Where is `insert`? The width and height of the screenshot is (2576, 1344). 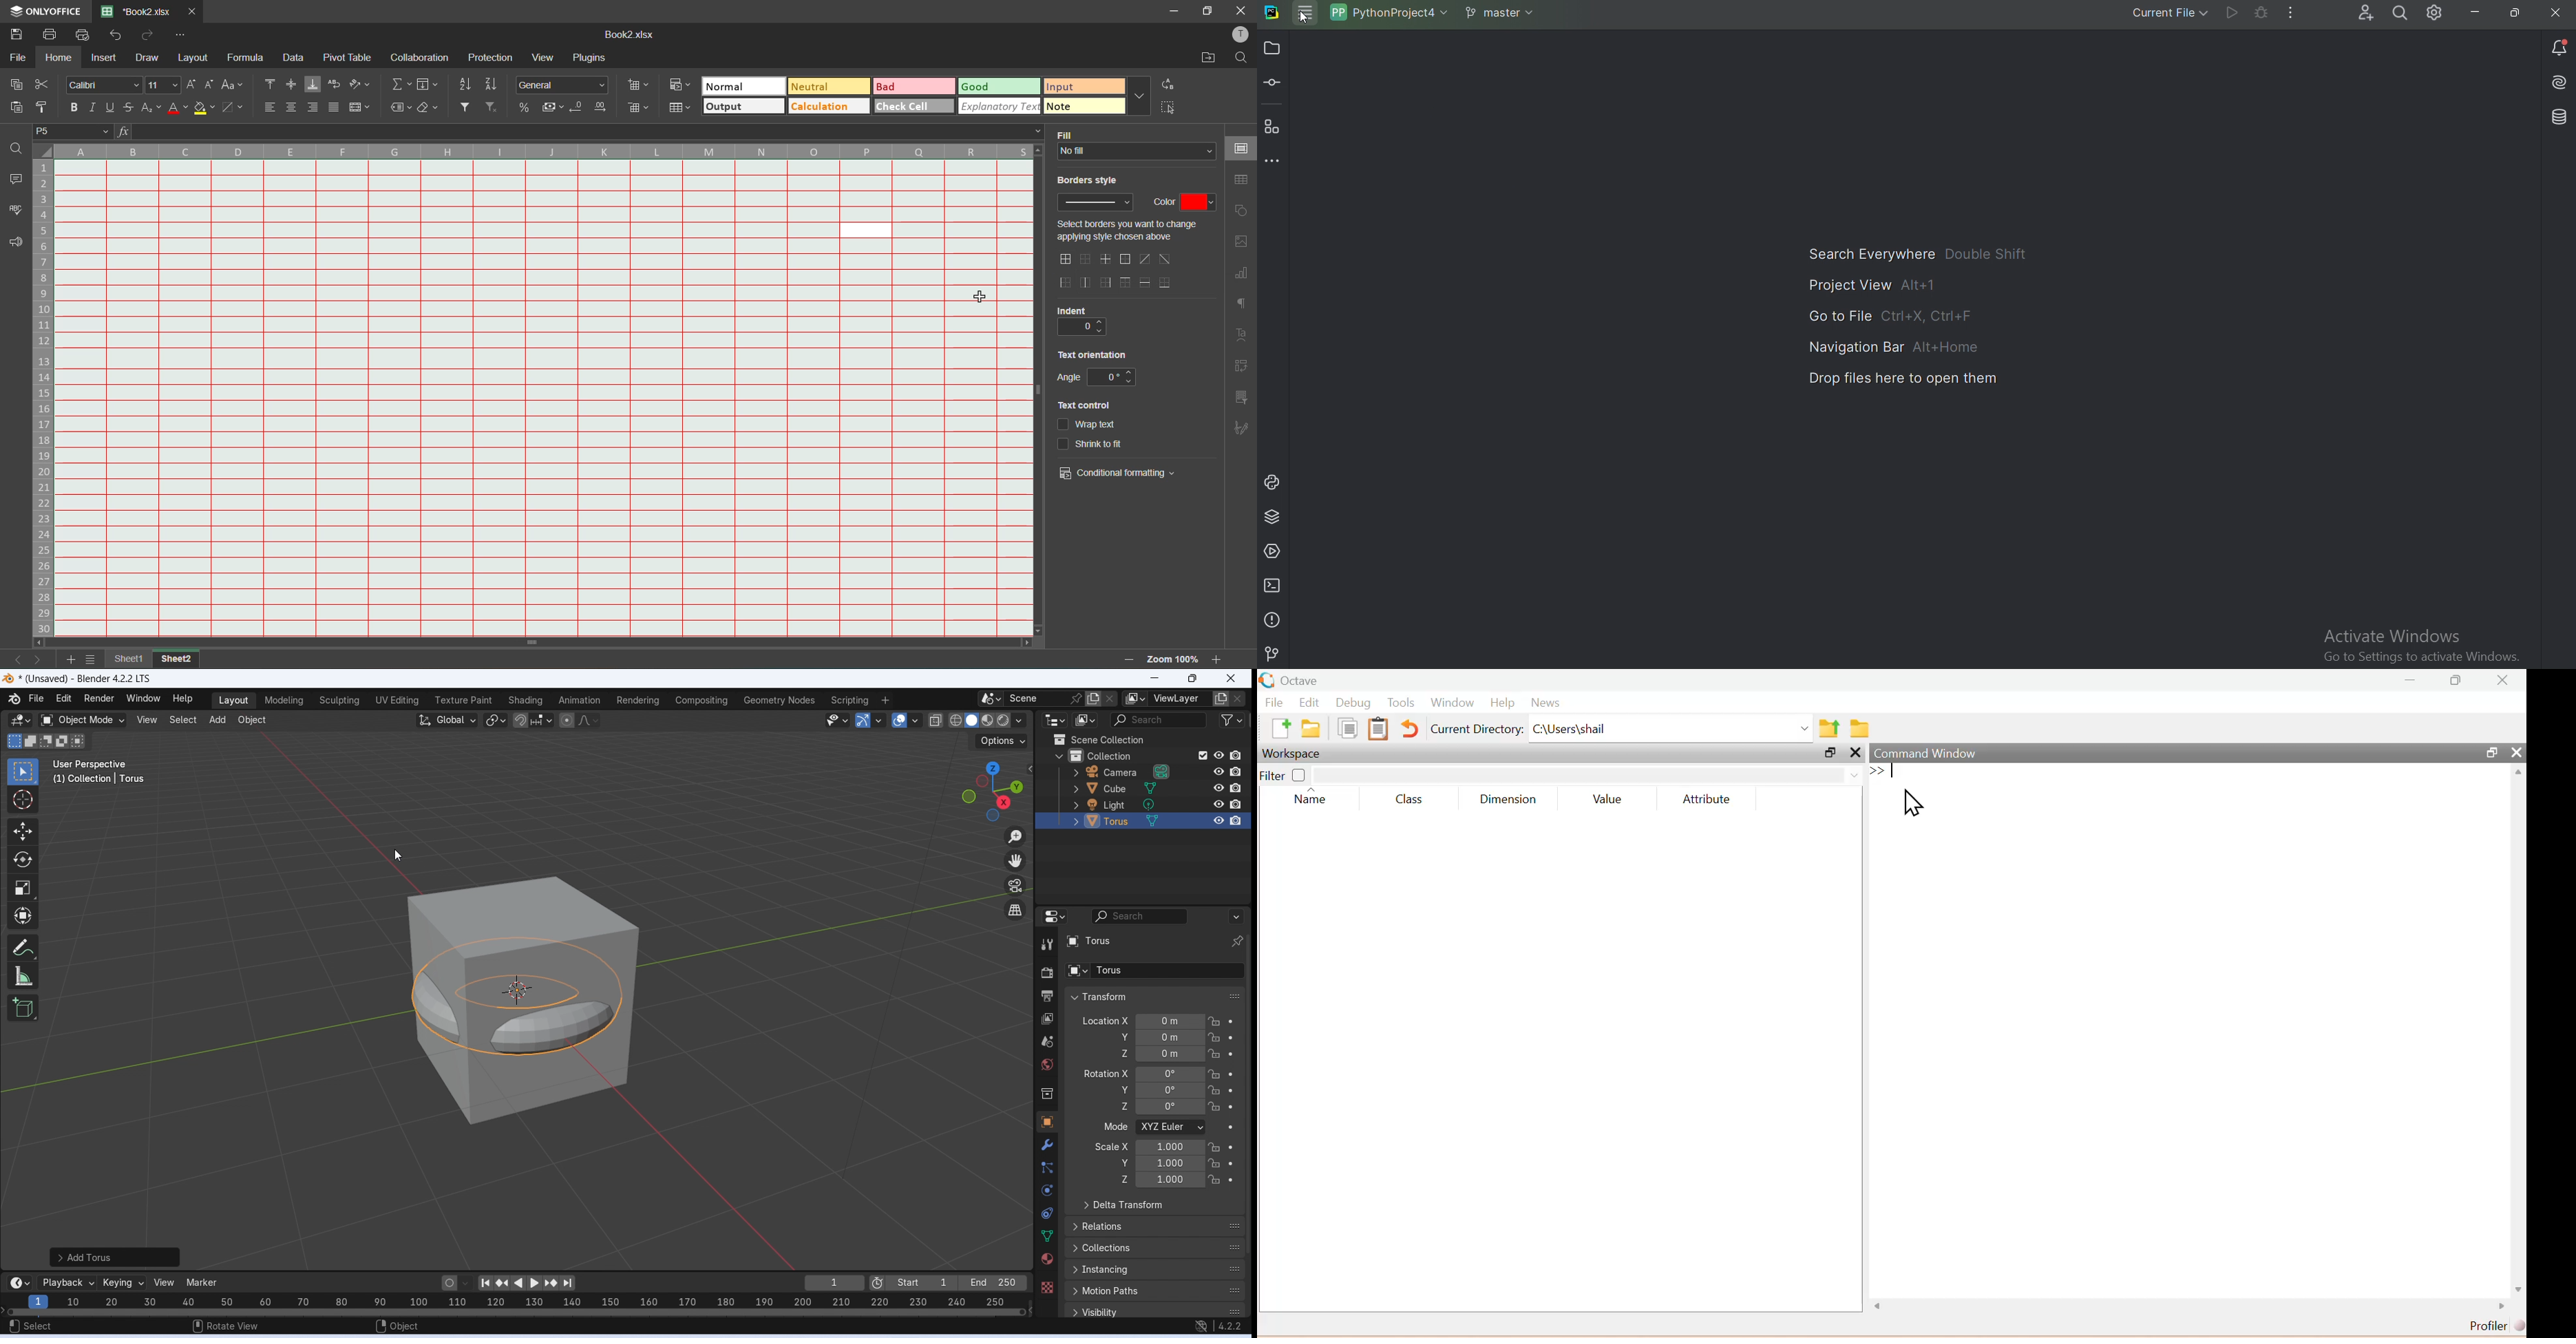
insert is located at coordinates (106, 57).